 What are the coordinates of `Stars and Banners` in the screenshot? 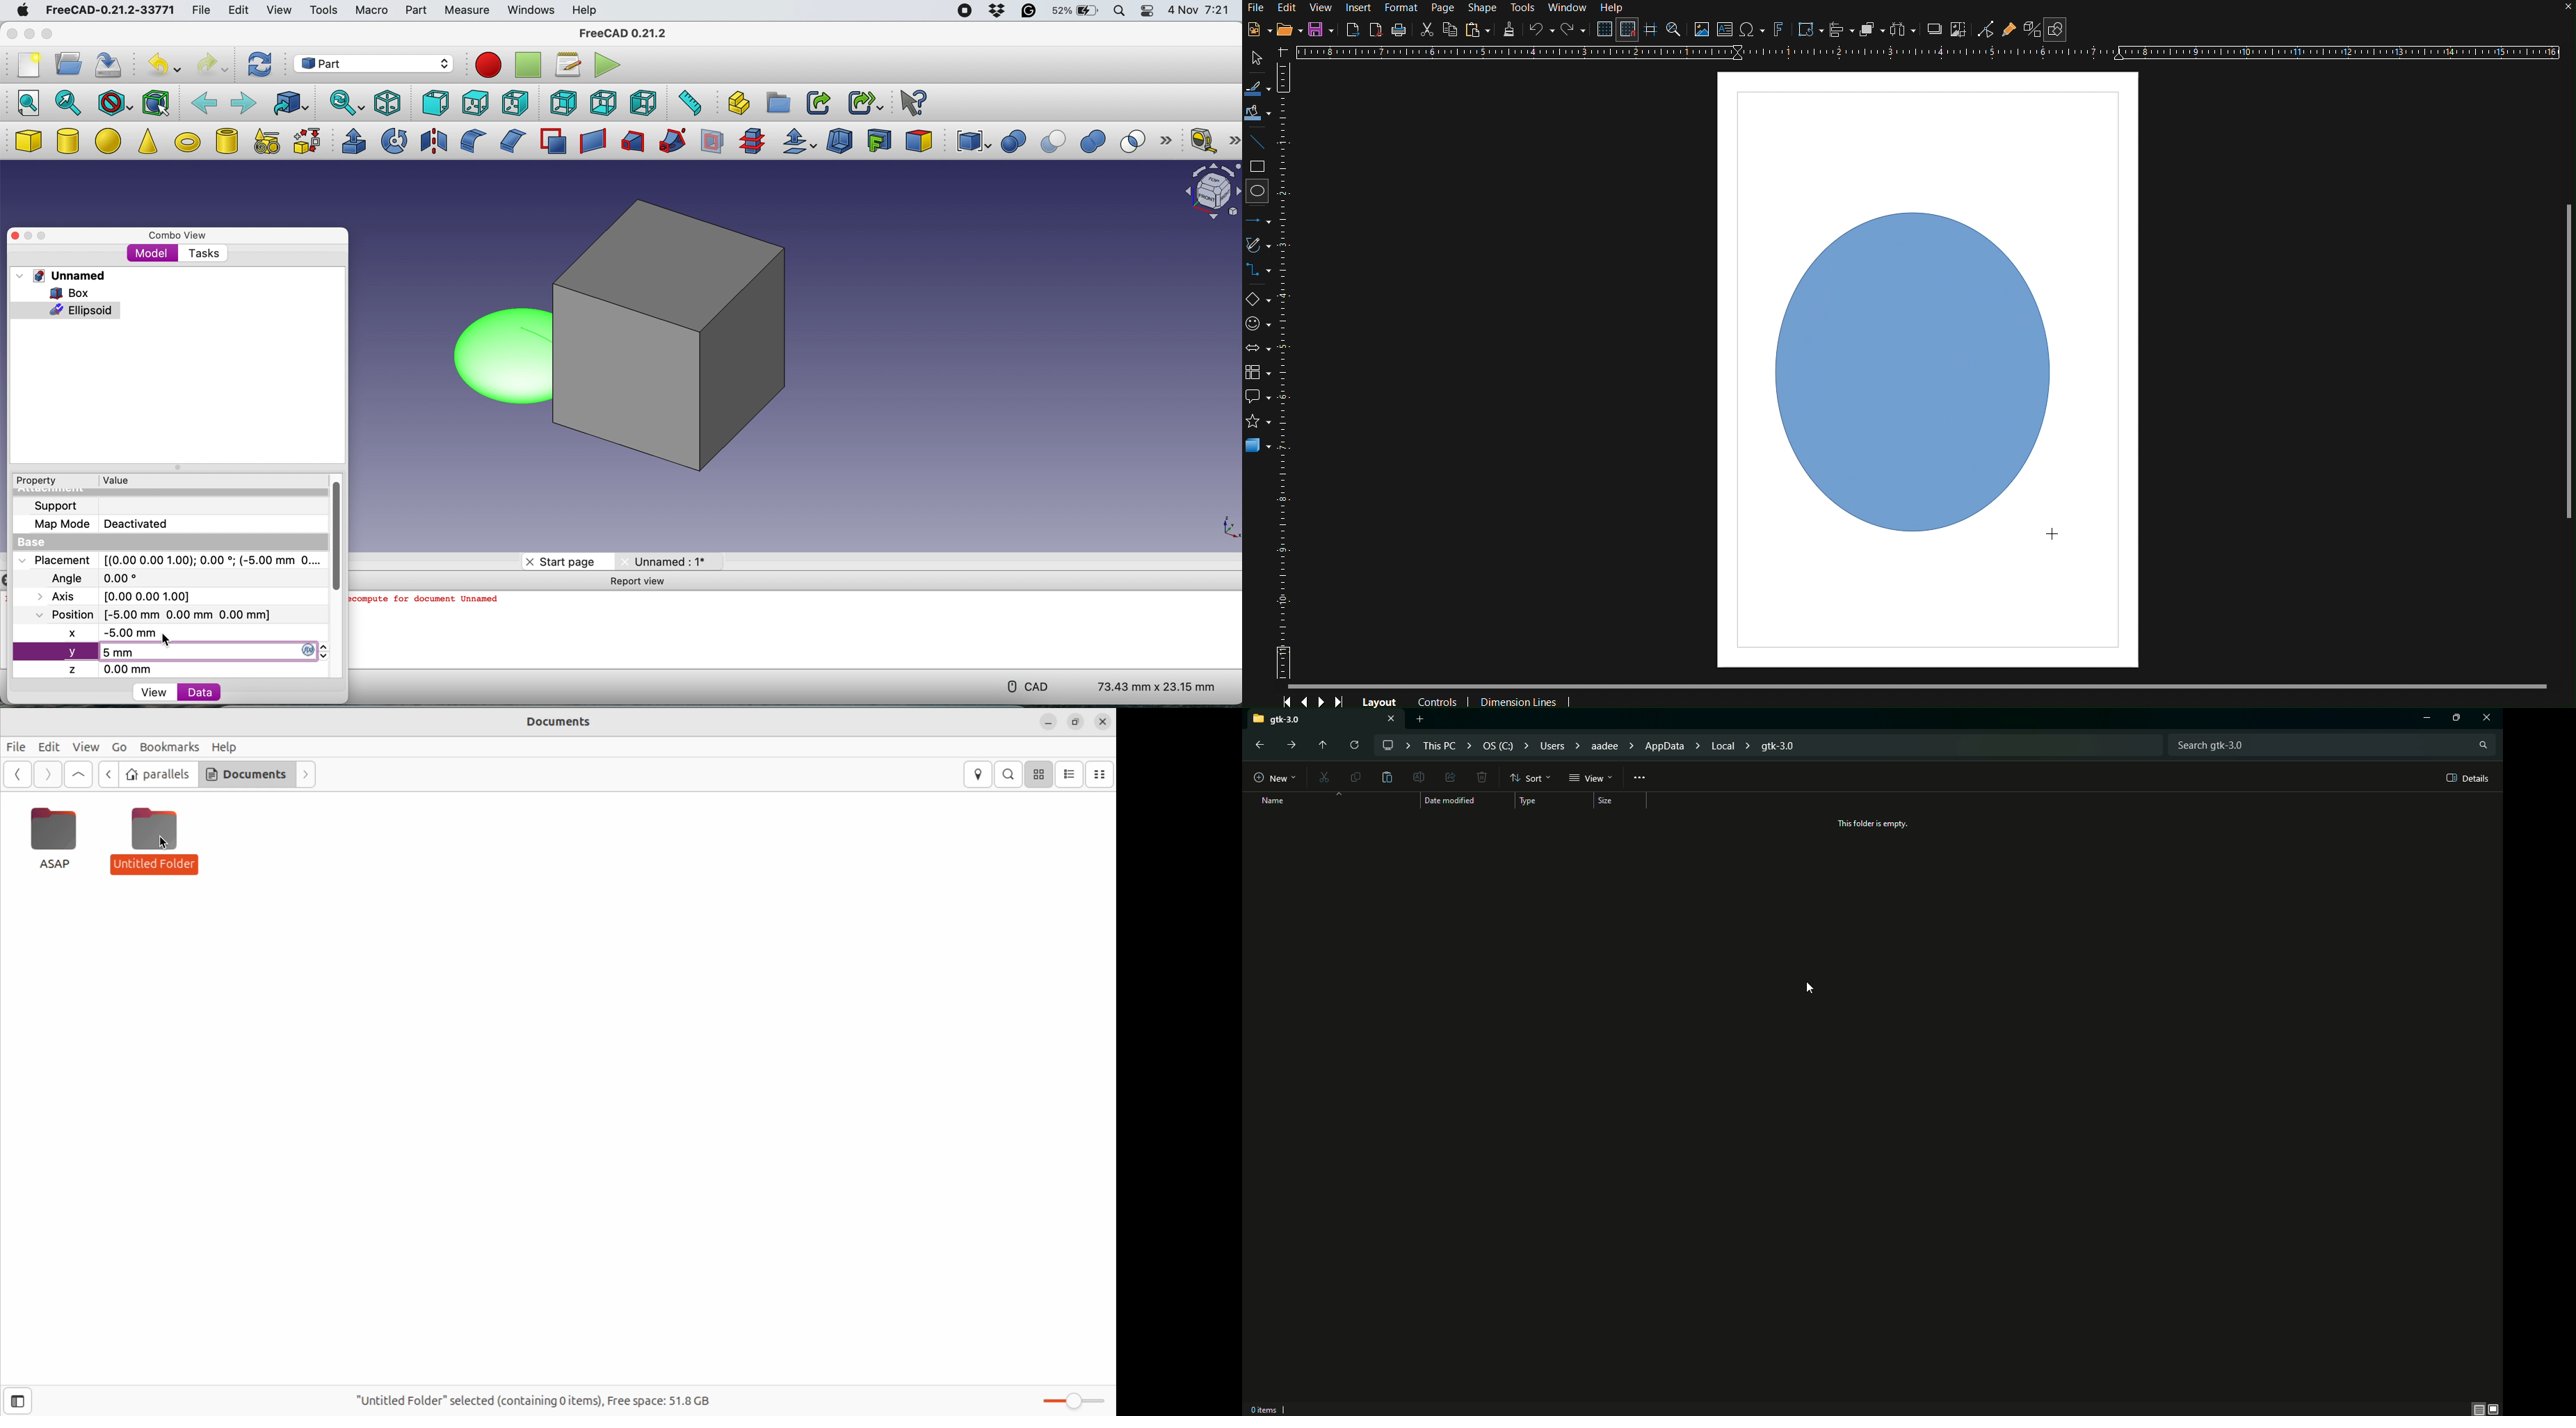 It's located at (1256, 424).